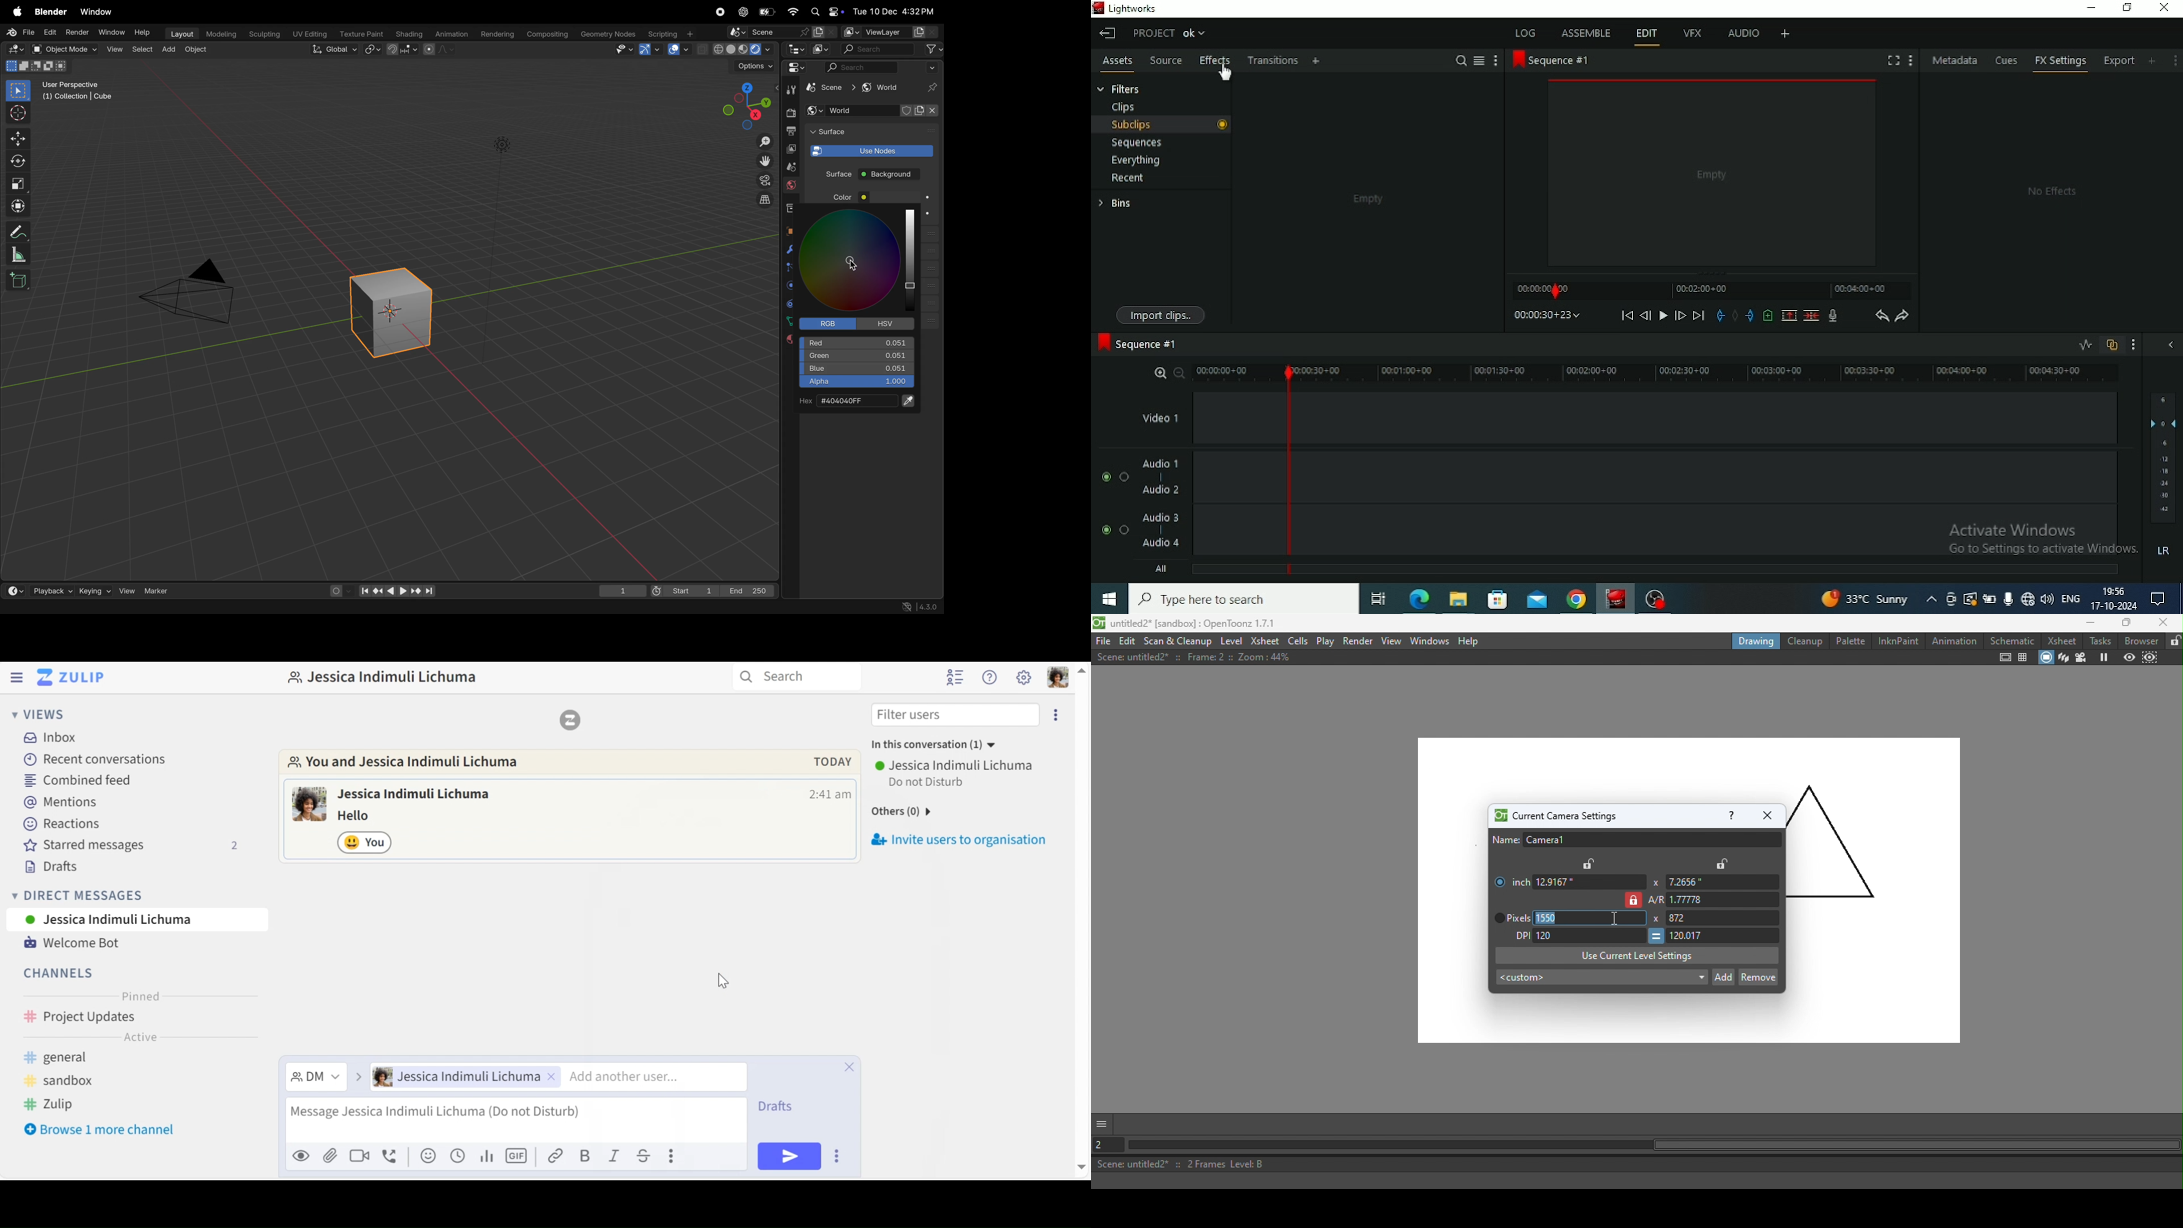 The width and height of the screenshot is (2184, 1232). What do you see at coordinates (1109, 600) in the screenshot?
I see `Windows` at bounding box center [1109, 600].